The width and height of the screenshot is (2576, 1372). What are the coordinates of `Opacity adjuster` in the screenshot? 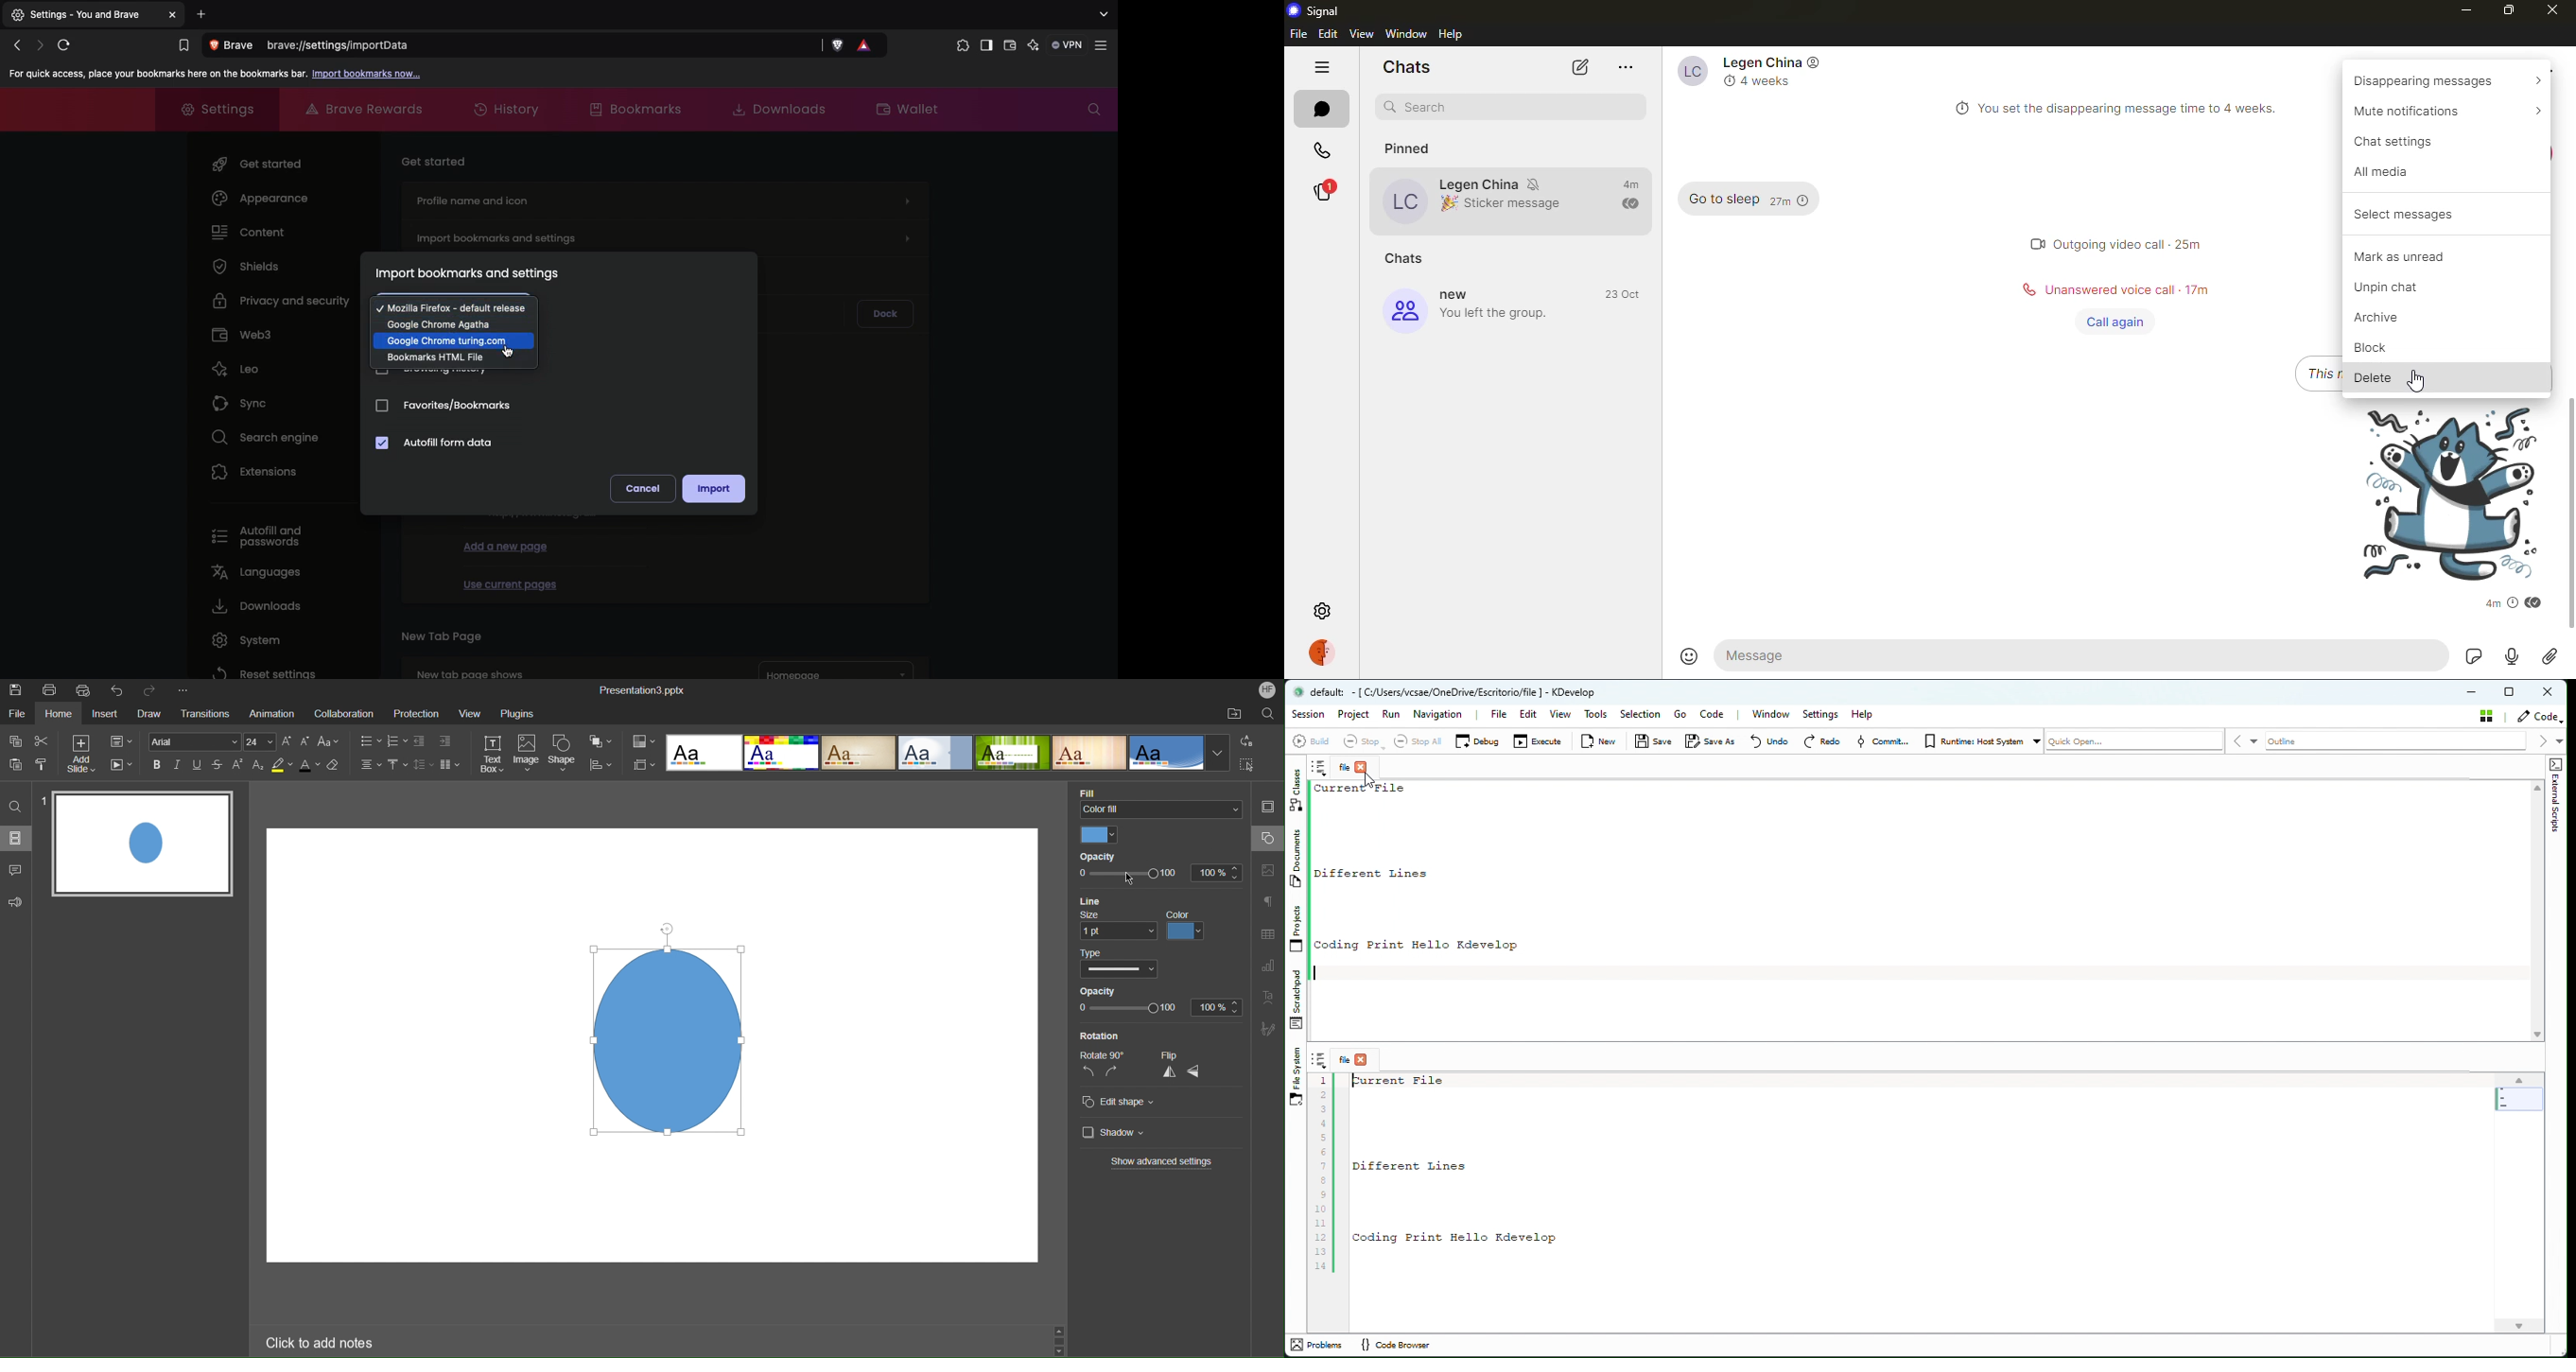 It's located at (1159, 877).